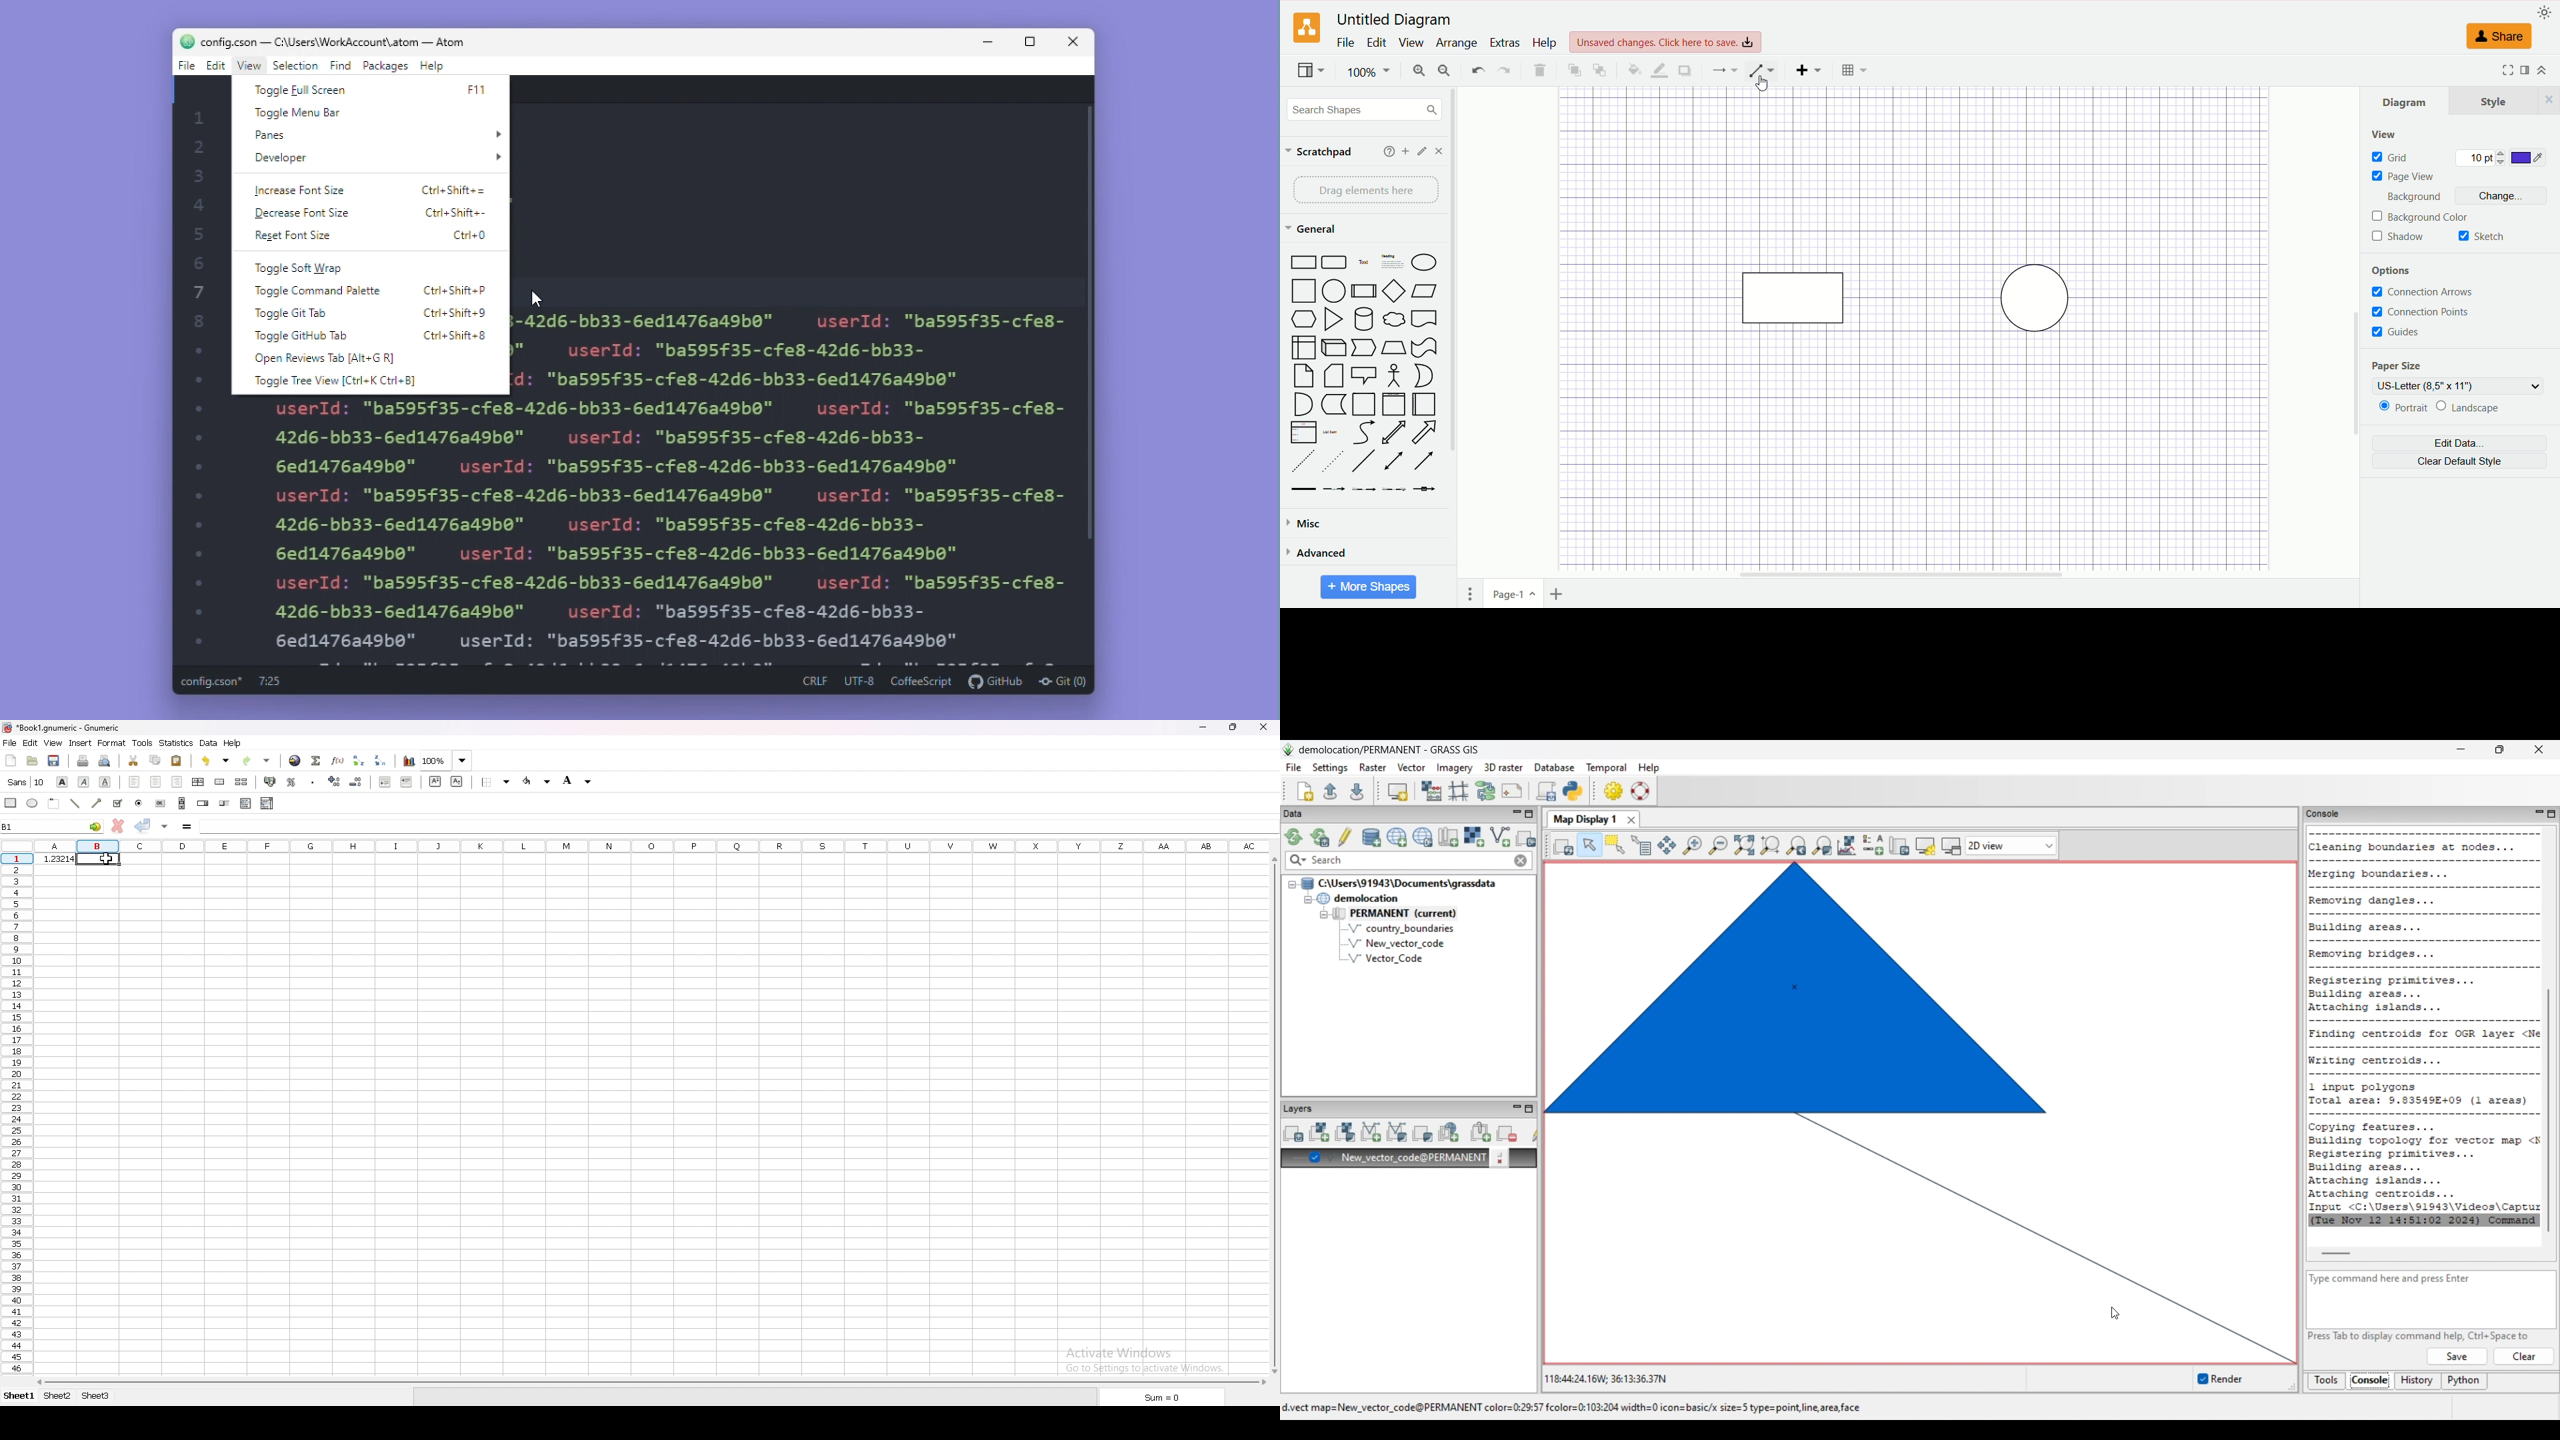 This screenshot has width=2576, height=1456. I want to click on userId: "ba595f35-cfe8-42d6-bb33-6ed1476a49b8" userId: "ba595f35-cfe8-42d6-bb33-6ed1476a49b0" userId: "ba595f35-cfe8-42d6-bb33-6ed1476a49b0" userId: "ba595f35-cfe8-42d6-bb33-6ed1476a49b0" userId: "ba595f35-cfe8-42d6-bb33-6ed1476a49b0" userId: "ba595f35-cfe8-42d6-bb33-6ed1476a49b0" userId: "ba595f35-cfe8-42d6-bb33-6ed1476a49b8" userId: "ba595f35-cfe8-42d6-bb33-6ed1476a49be" userId: "ba595f35-cfe8-42d6-bb33-6ed1476a49be" 42d6-bb33-6ed1476a49b0" userId: "ba595f35-cfe8-42d6-bb33-userId: "ba595f35-cfe8-6ed1476a49b8" userId: "ba595f35-cfe8-42d6-bb33-6ed1476a49b0", so click(670, 529).